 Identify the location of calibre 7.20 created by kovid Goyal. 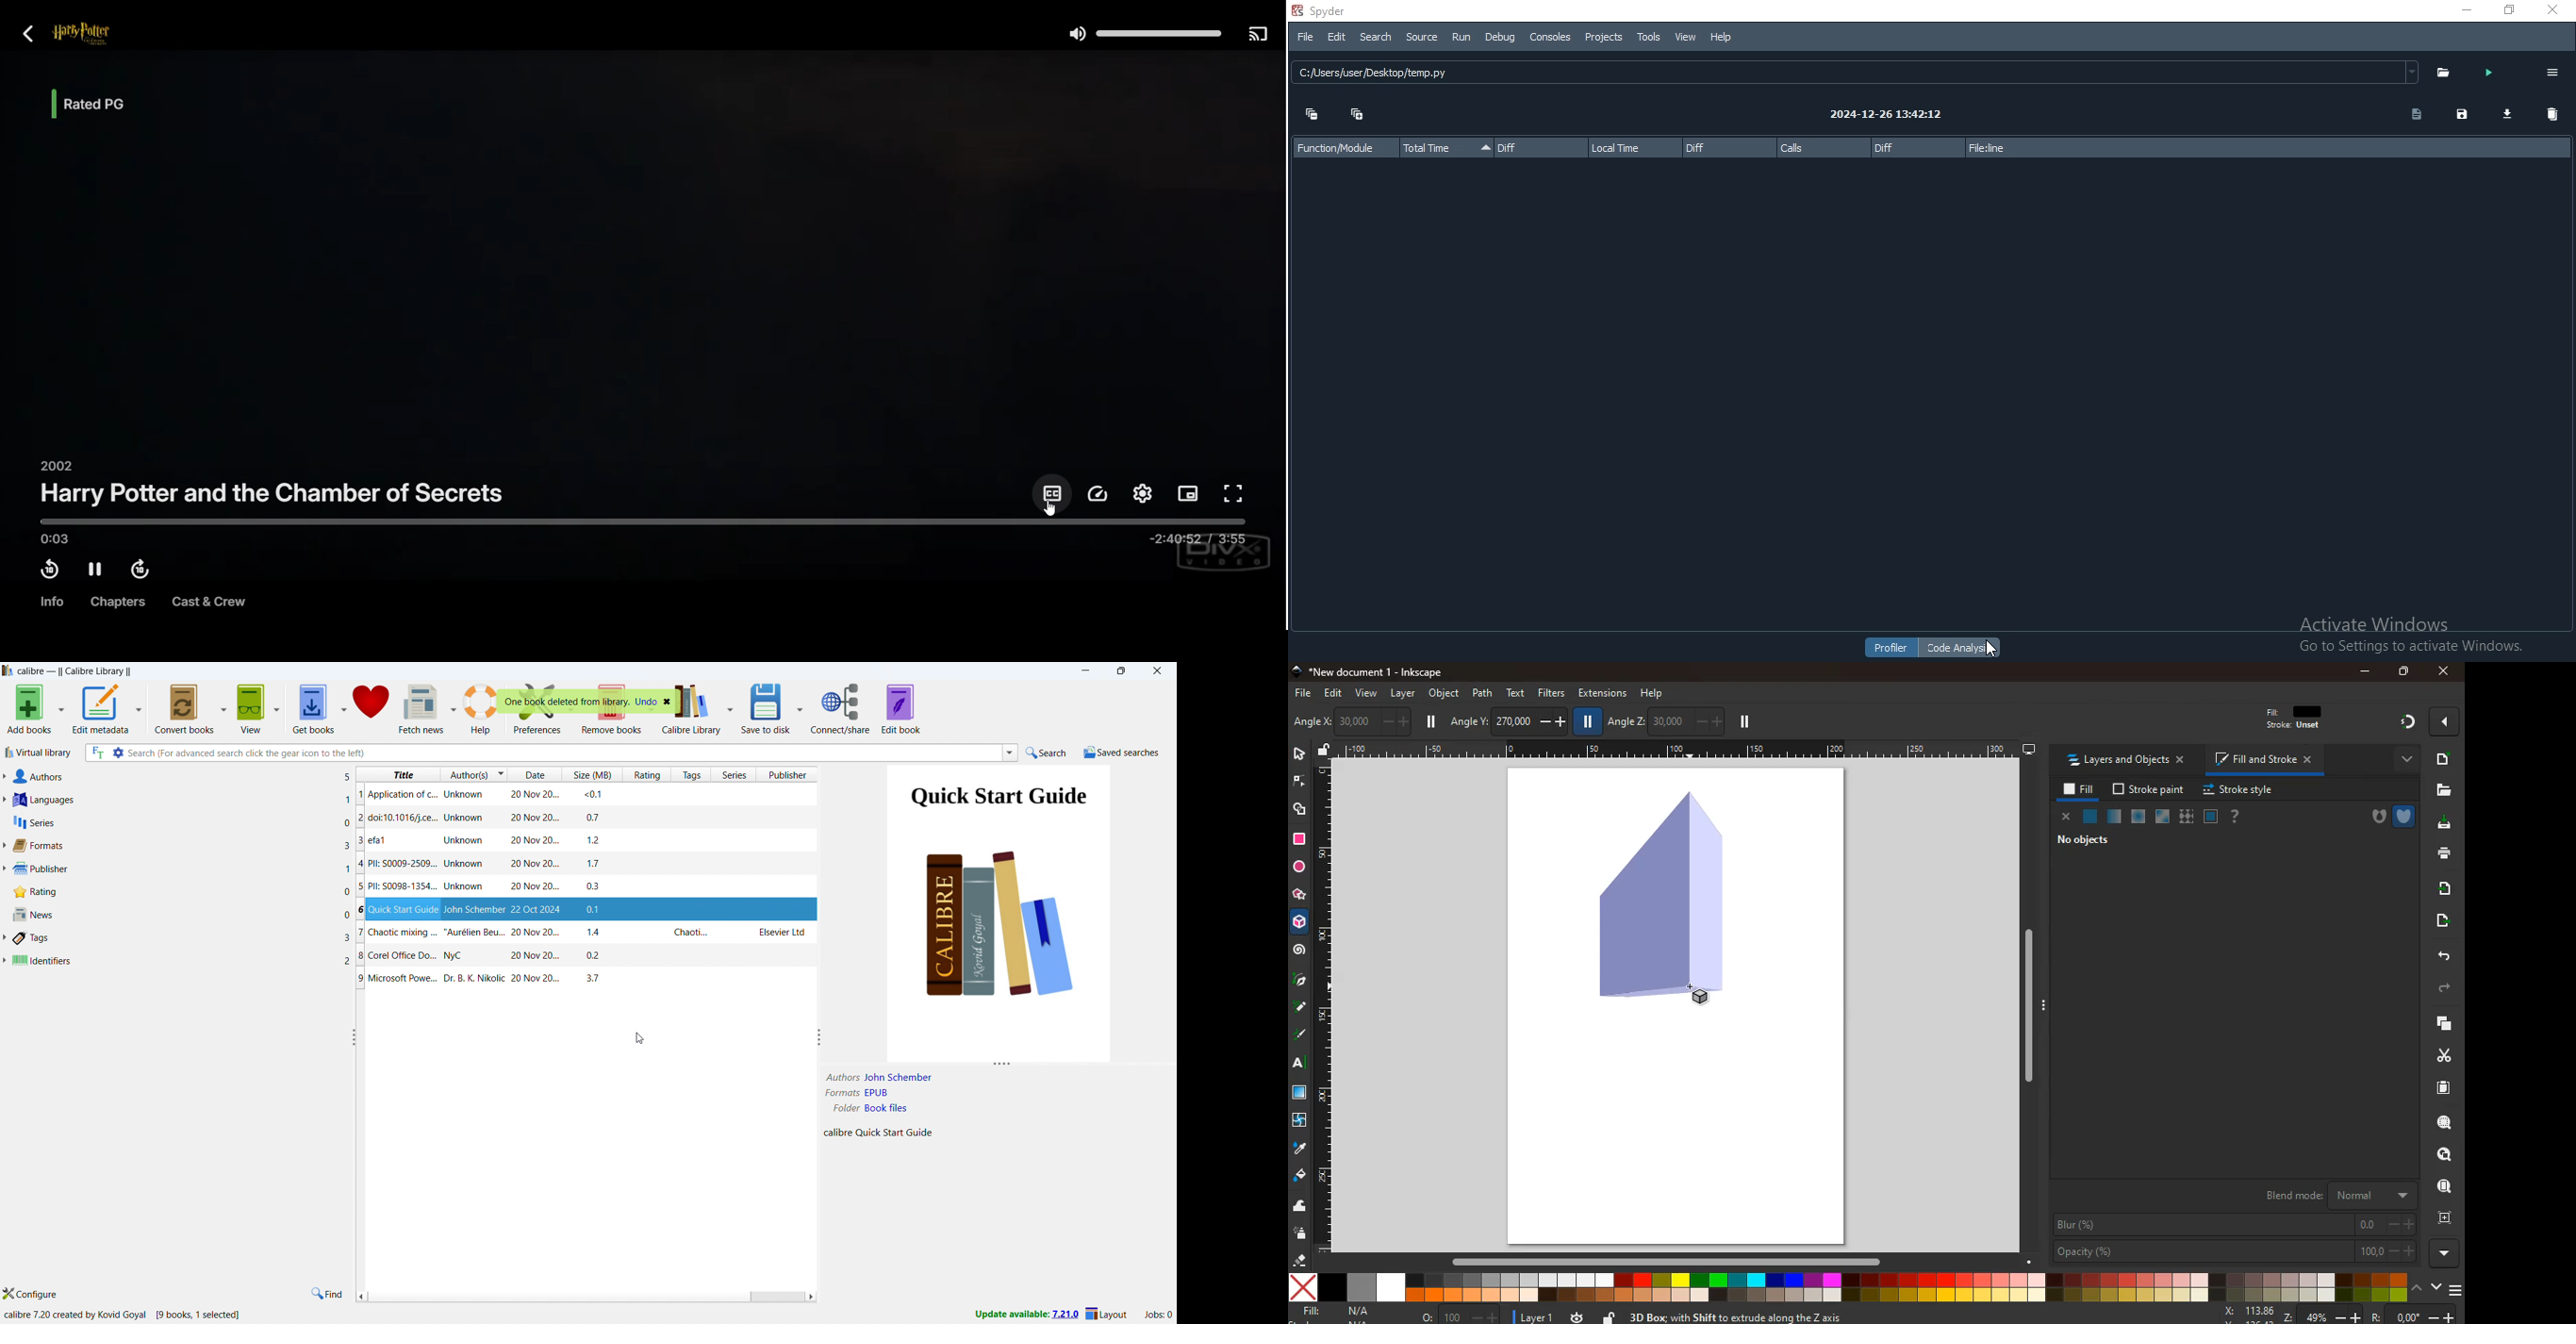
(75, 1316).